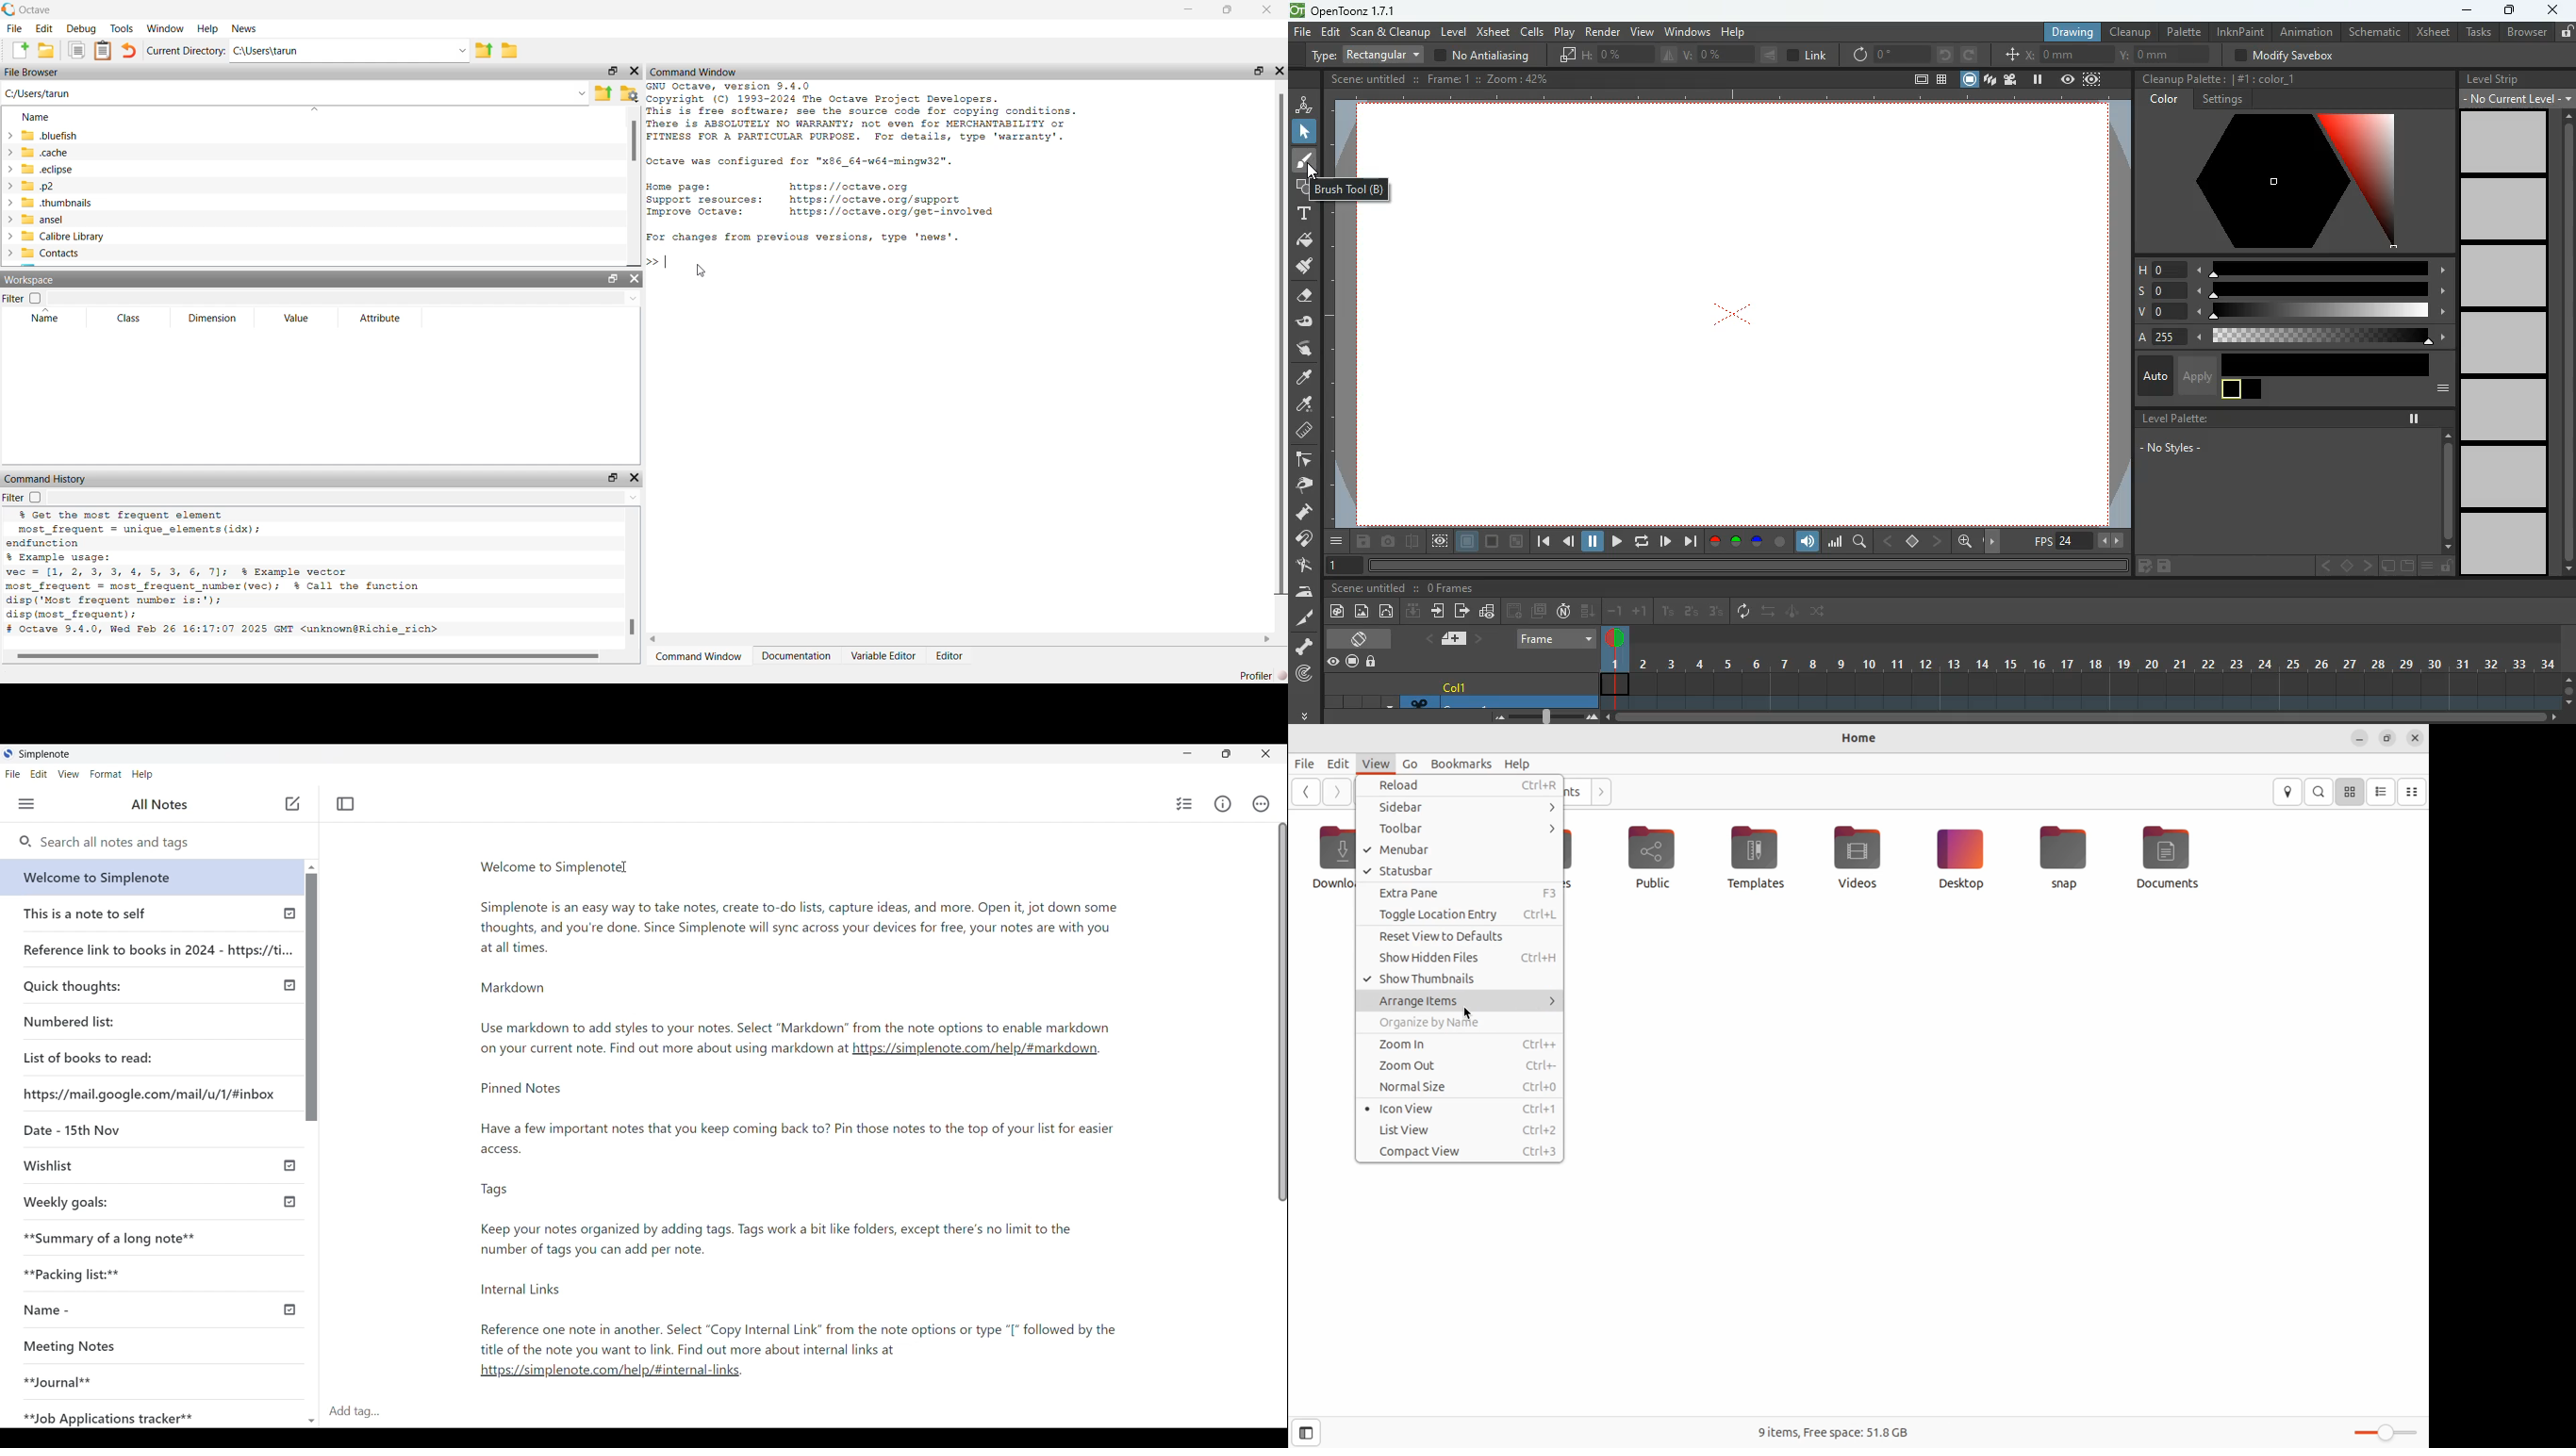 This screenshot has height=1456, width=2576. What do you see at coordinates (131, 319) in the screenshot?
I see `Class` at bounding box center [131, 319].